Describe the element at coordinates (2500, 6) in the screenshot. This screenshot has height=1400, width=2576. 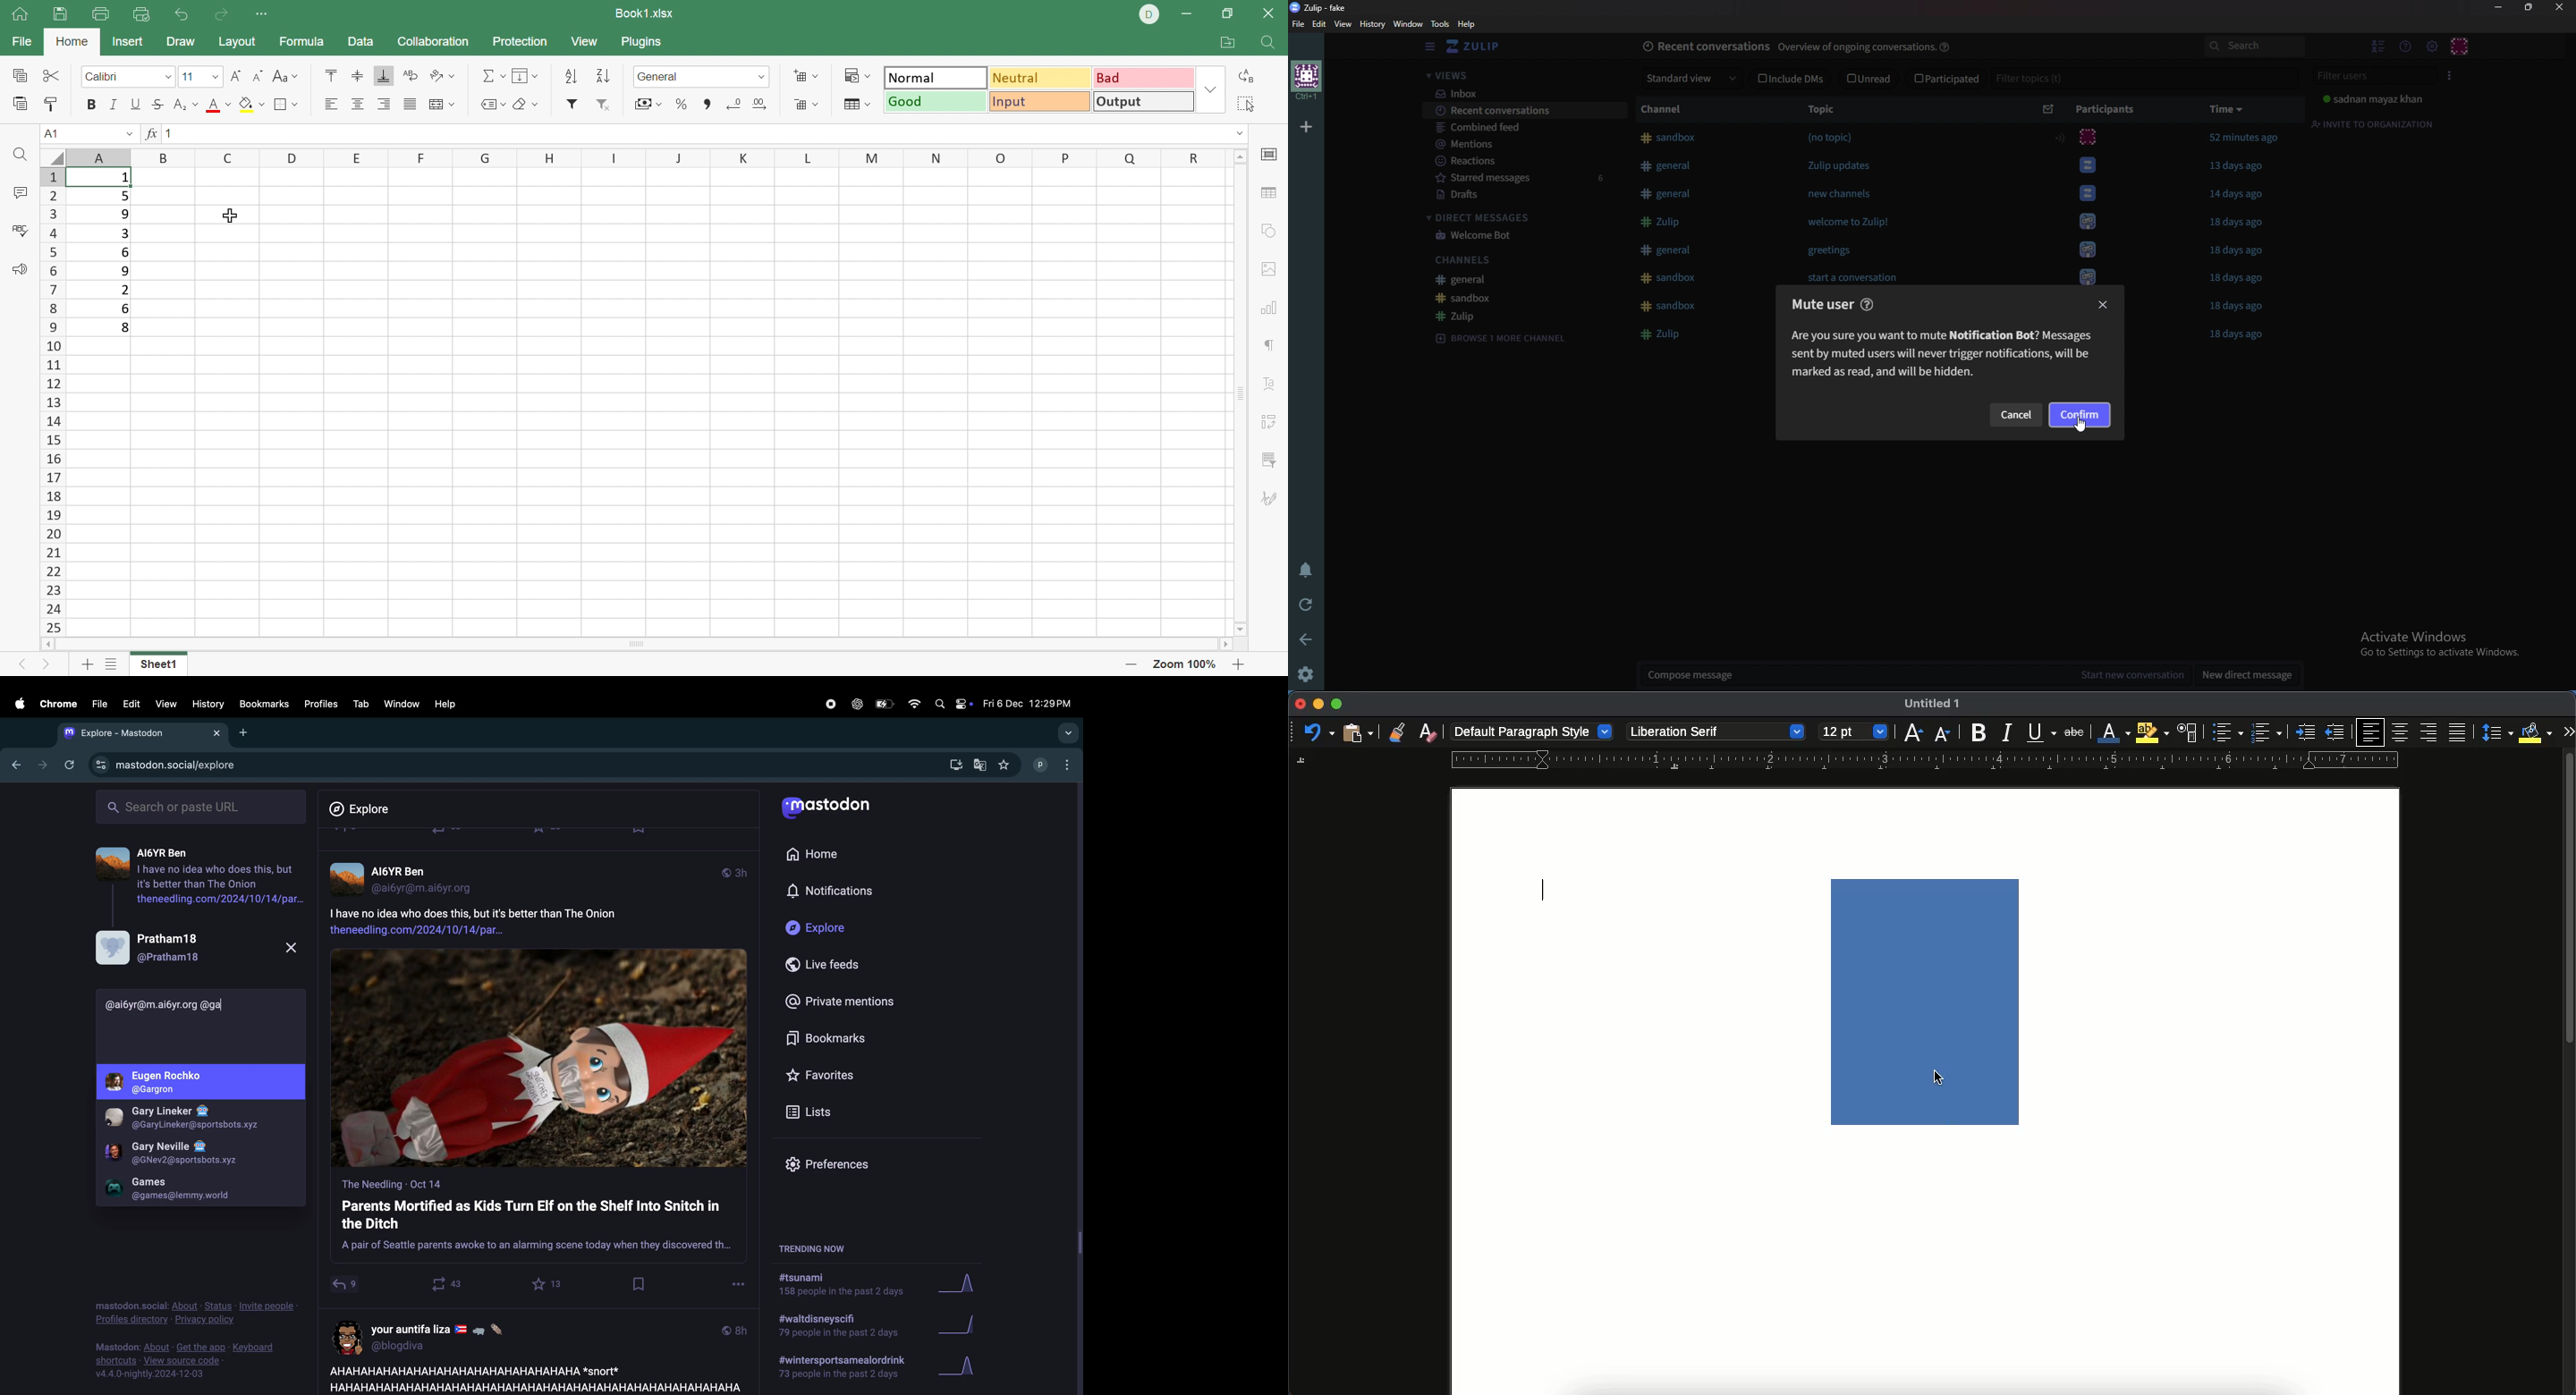
I see `Minimize` at that location.